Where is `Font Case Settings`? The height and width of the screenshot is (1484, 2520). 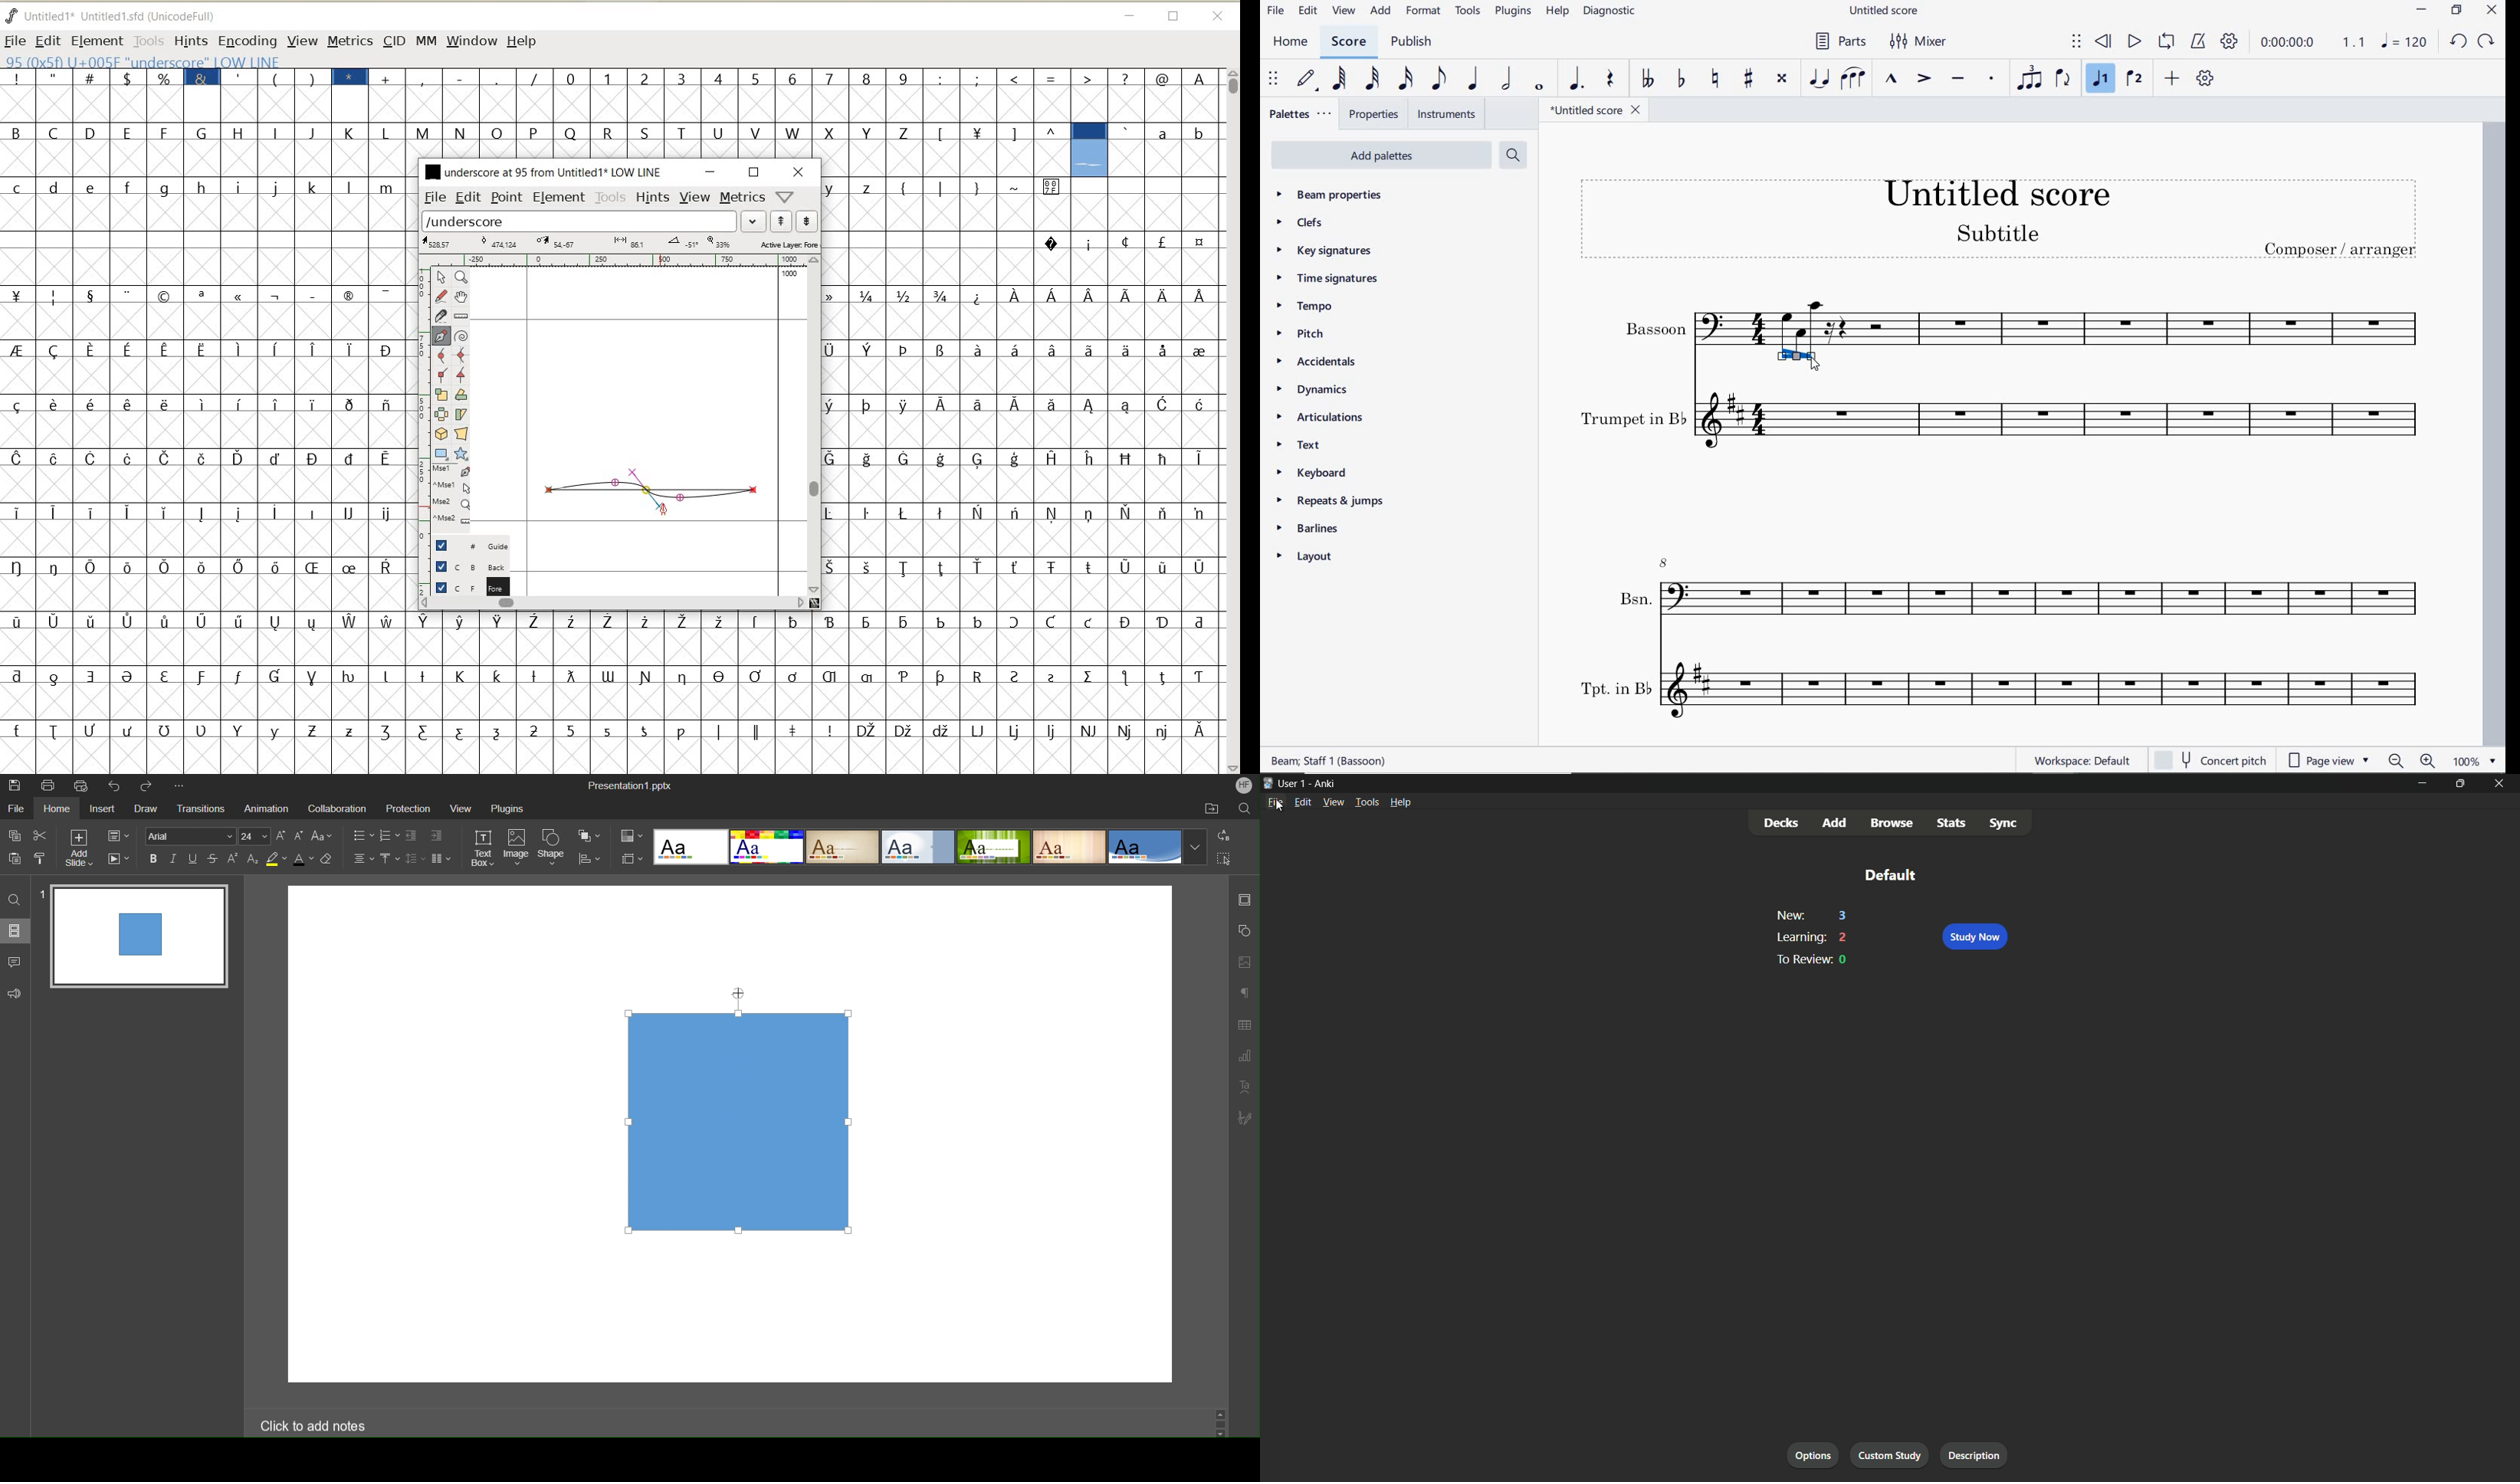
Font Case Settings is located at coordinates (322, 836).